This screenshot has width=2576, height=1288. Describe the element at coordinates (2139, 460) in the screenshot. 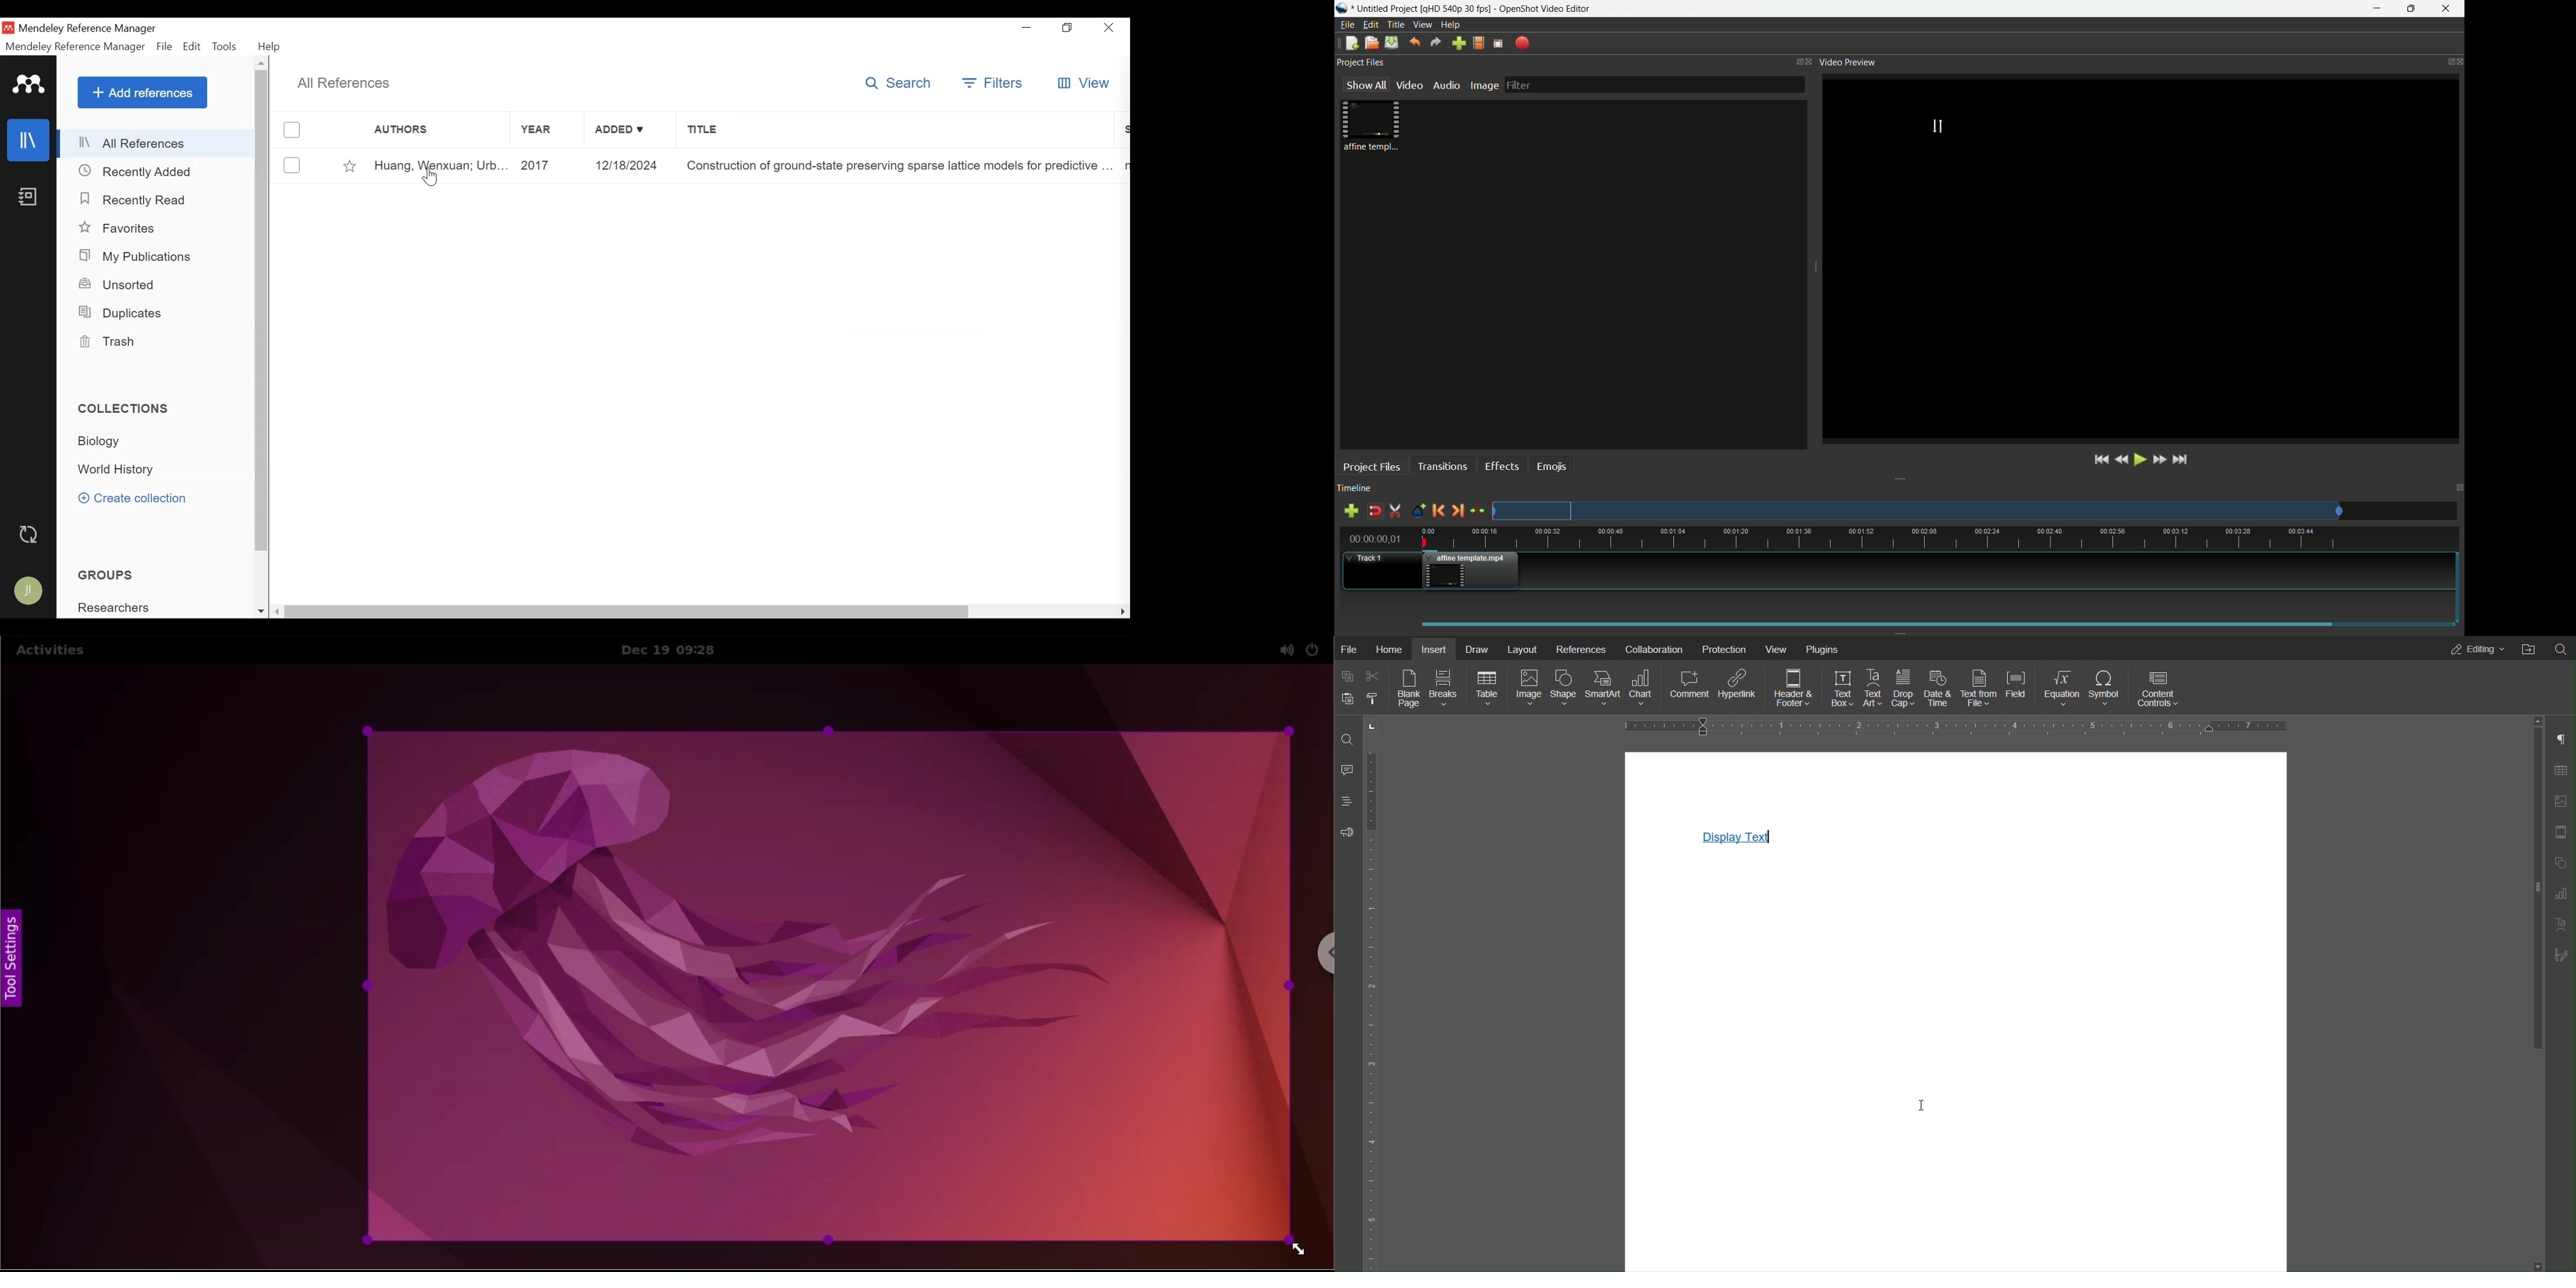

I see `play or pause` at that location.